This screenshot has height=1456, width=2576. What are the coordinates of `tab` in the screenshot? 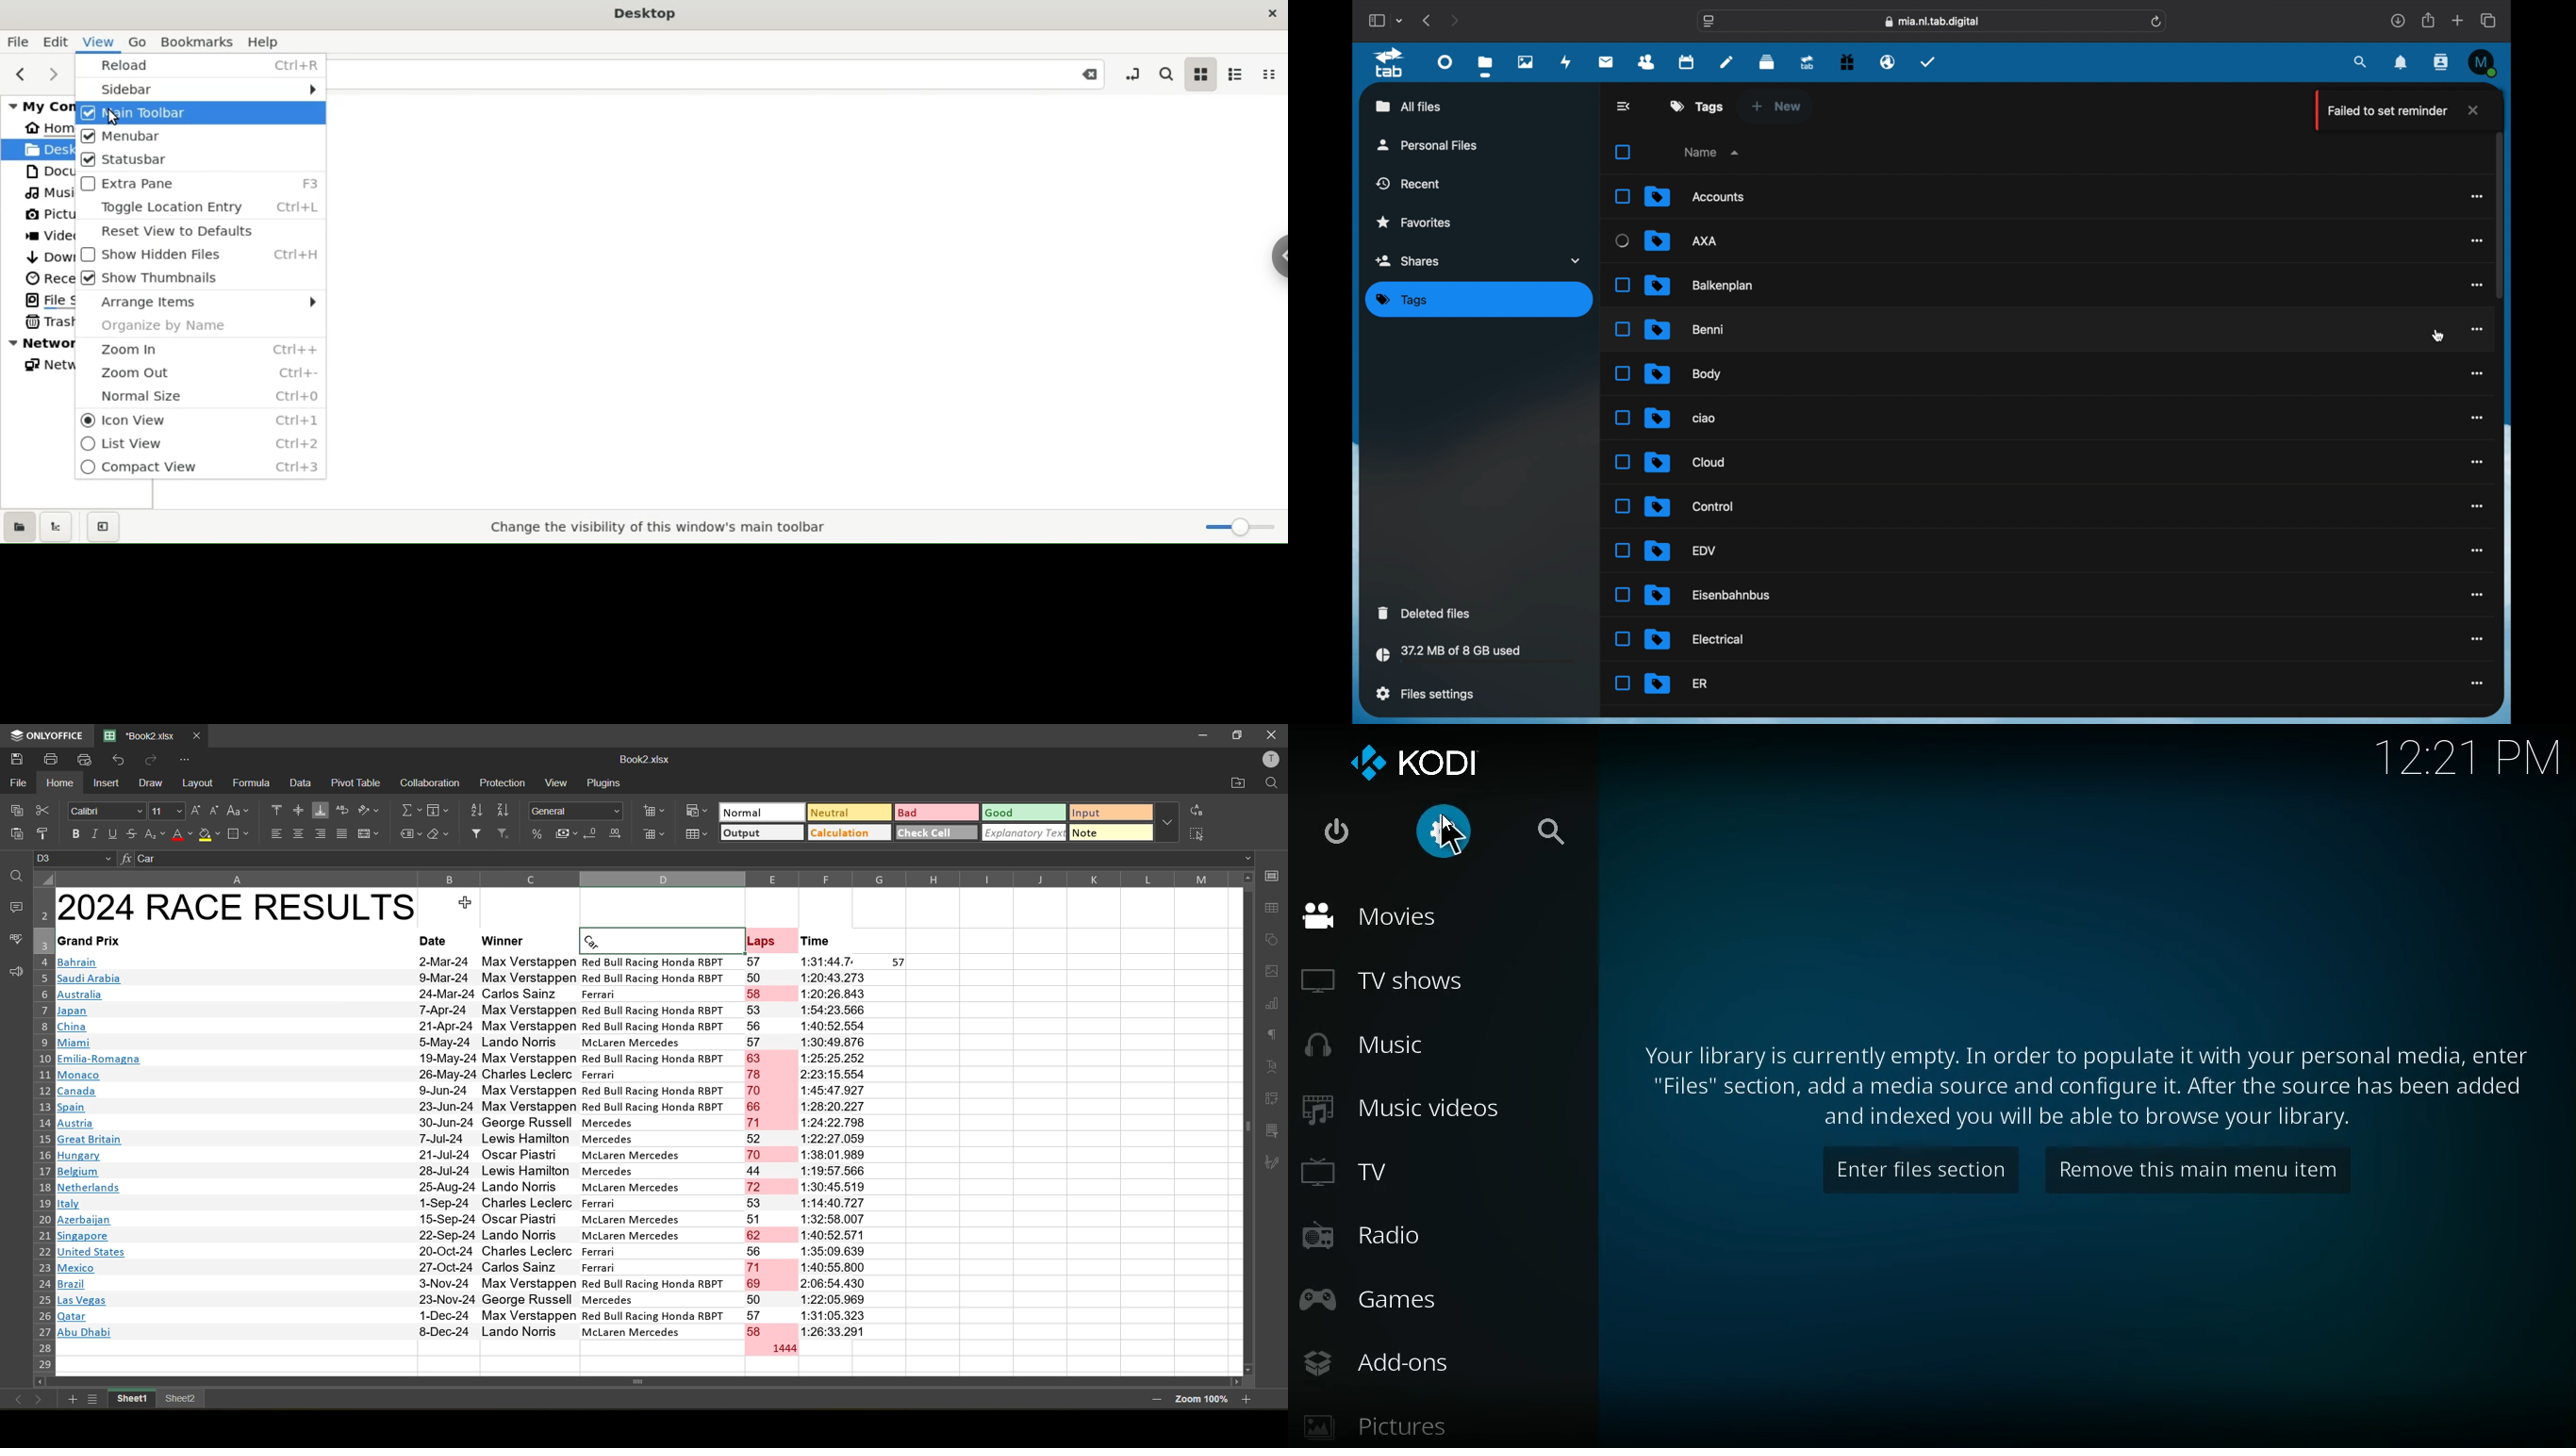 It's located at (1391, 63).